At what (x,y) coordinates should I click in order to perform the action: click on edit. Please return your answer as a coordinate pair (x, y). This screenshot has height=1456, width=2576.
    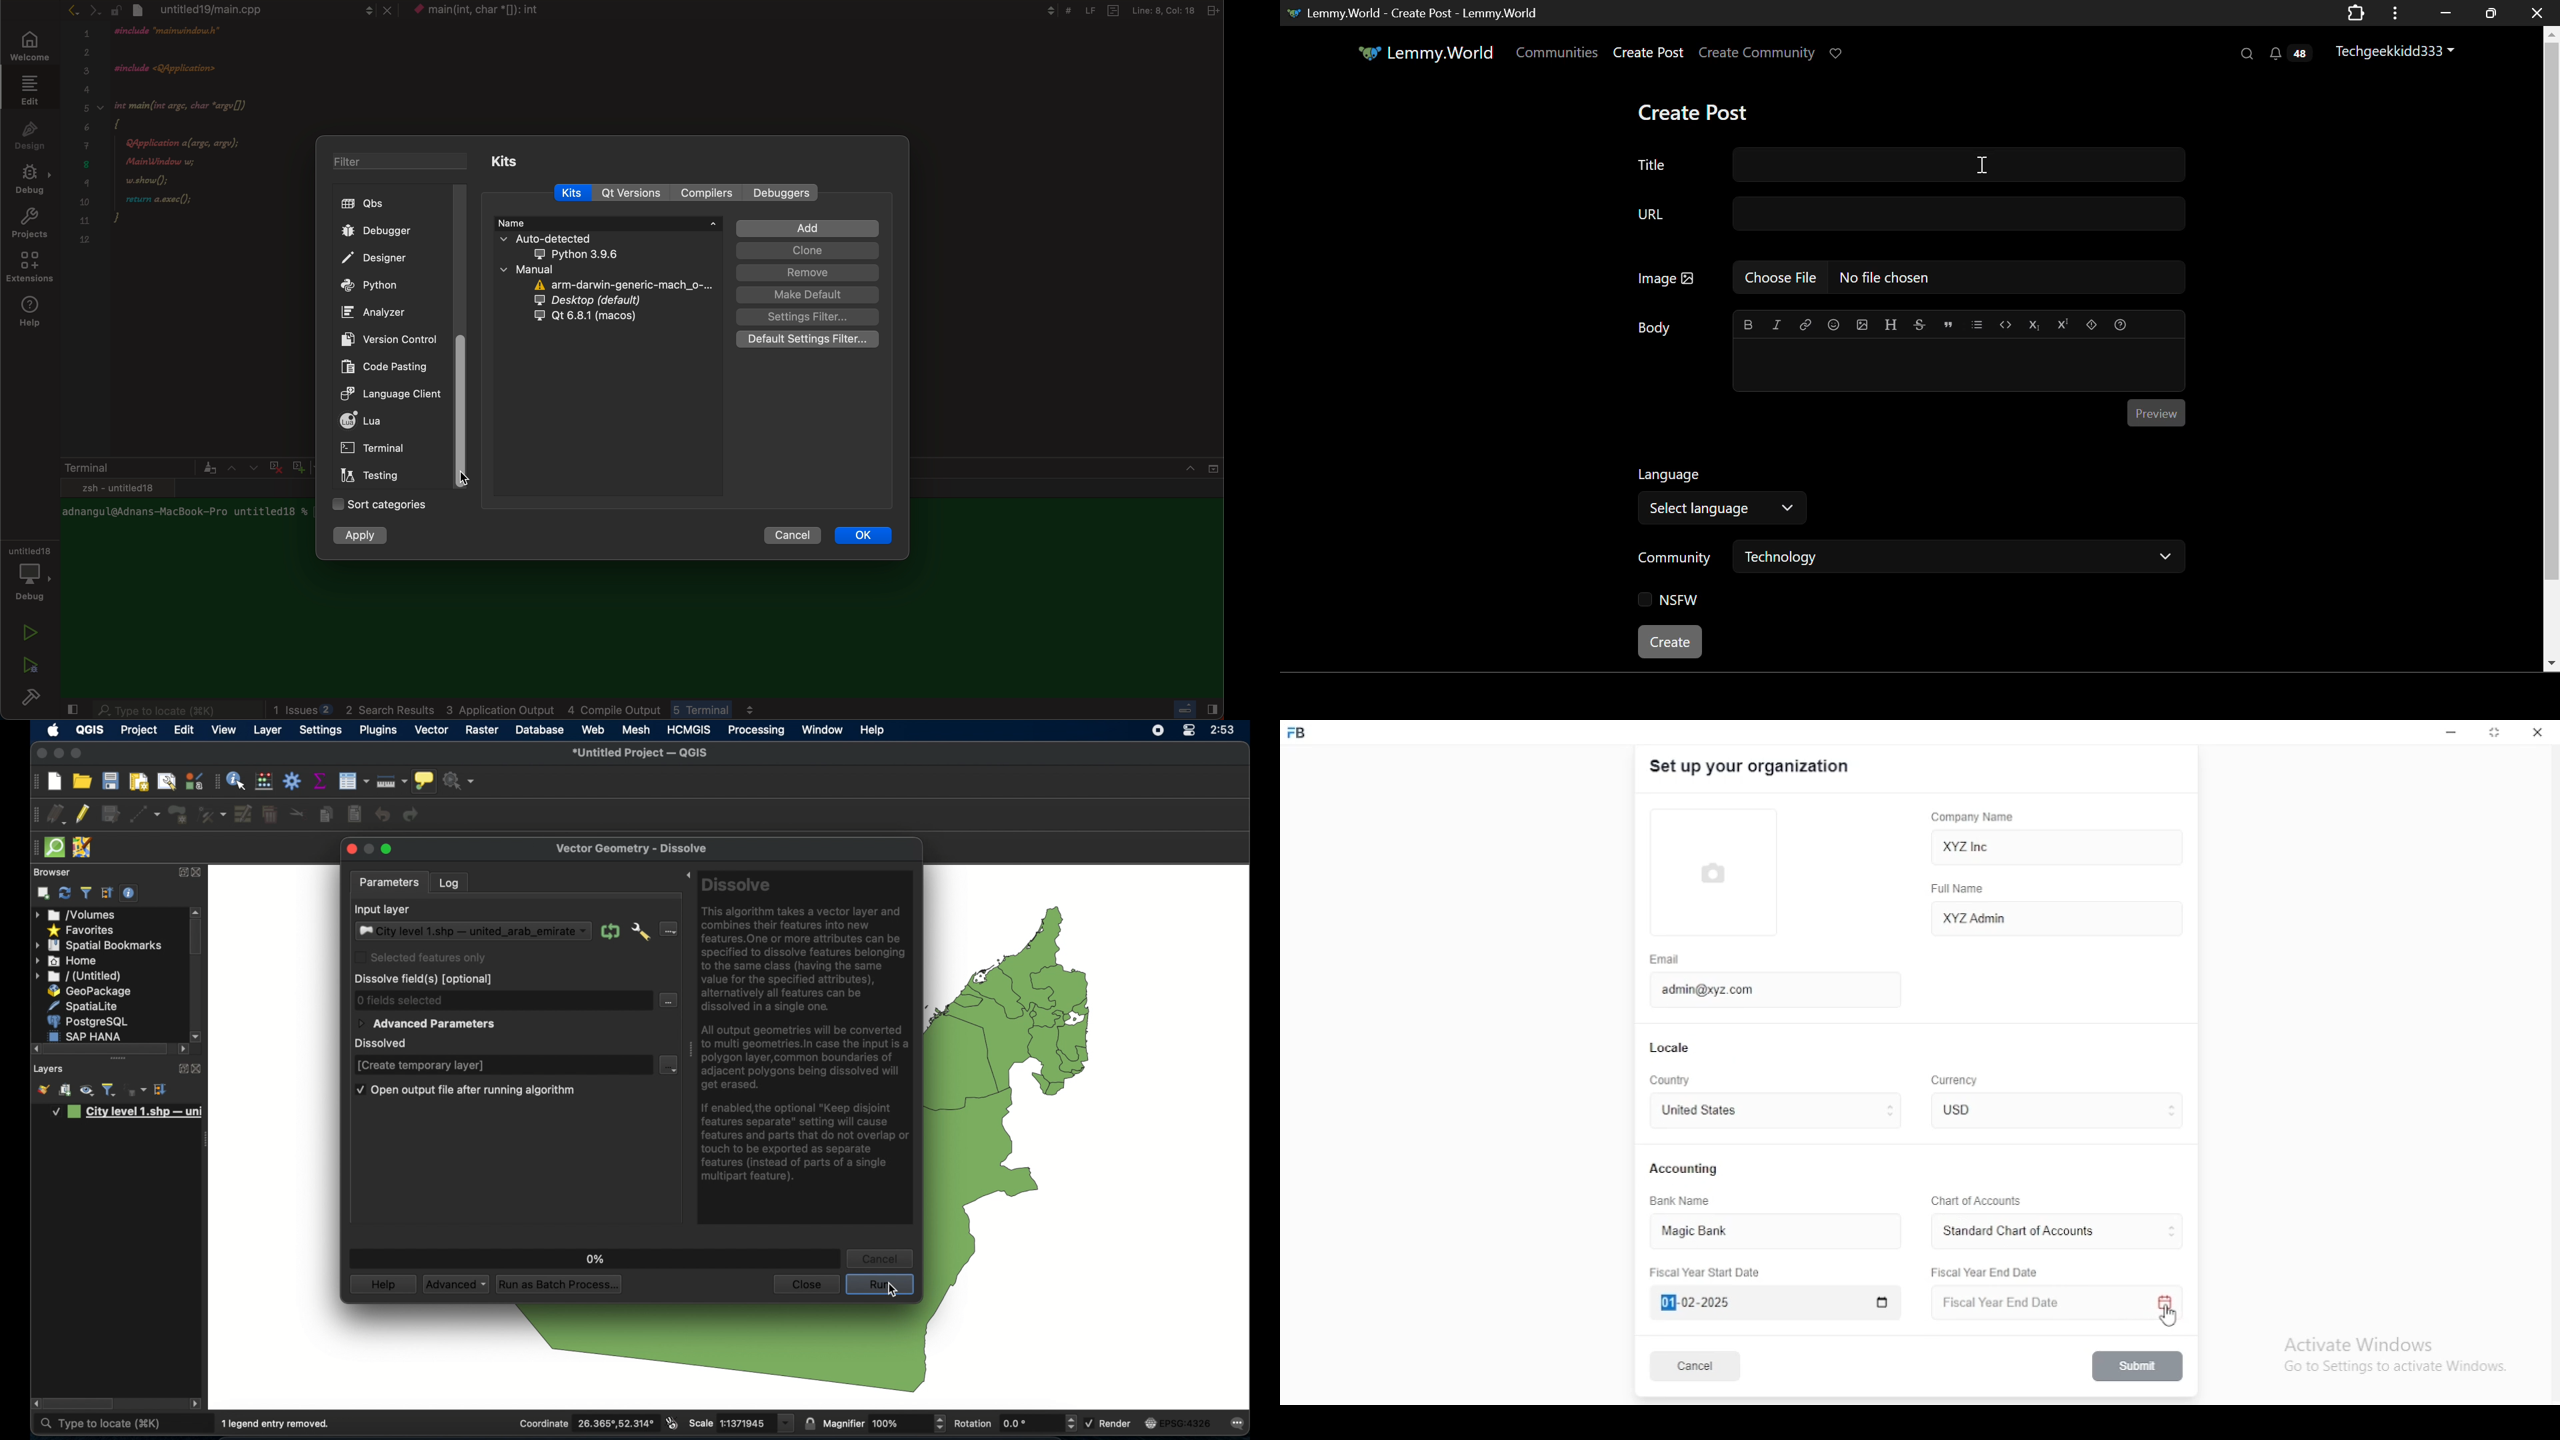
    Looking at the image, I should click on (183, 730).